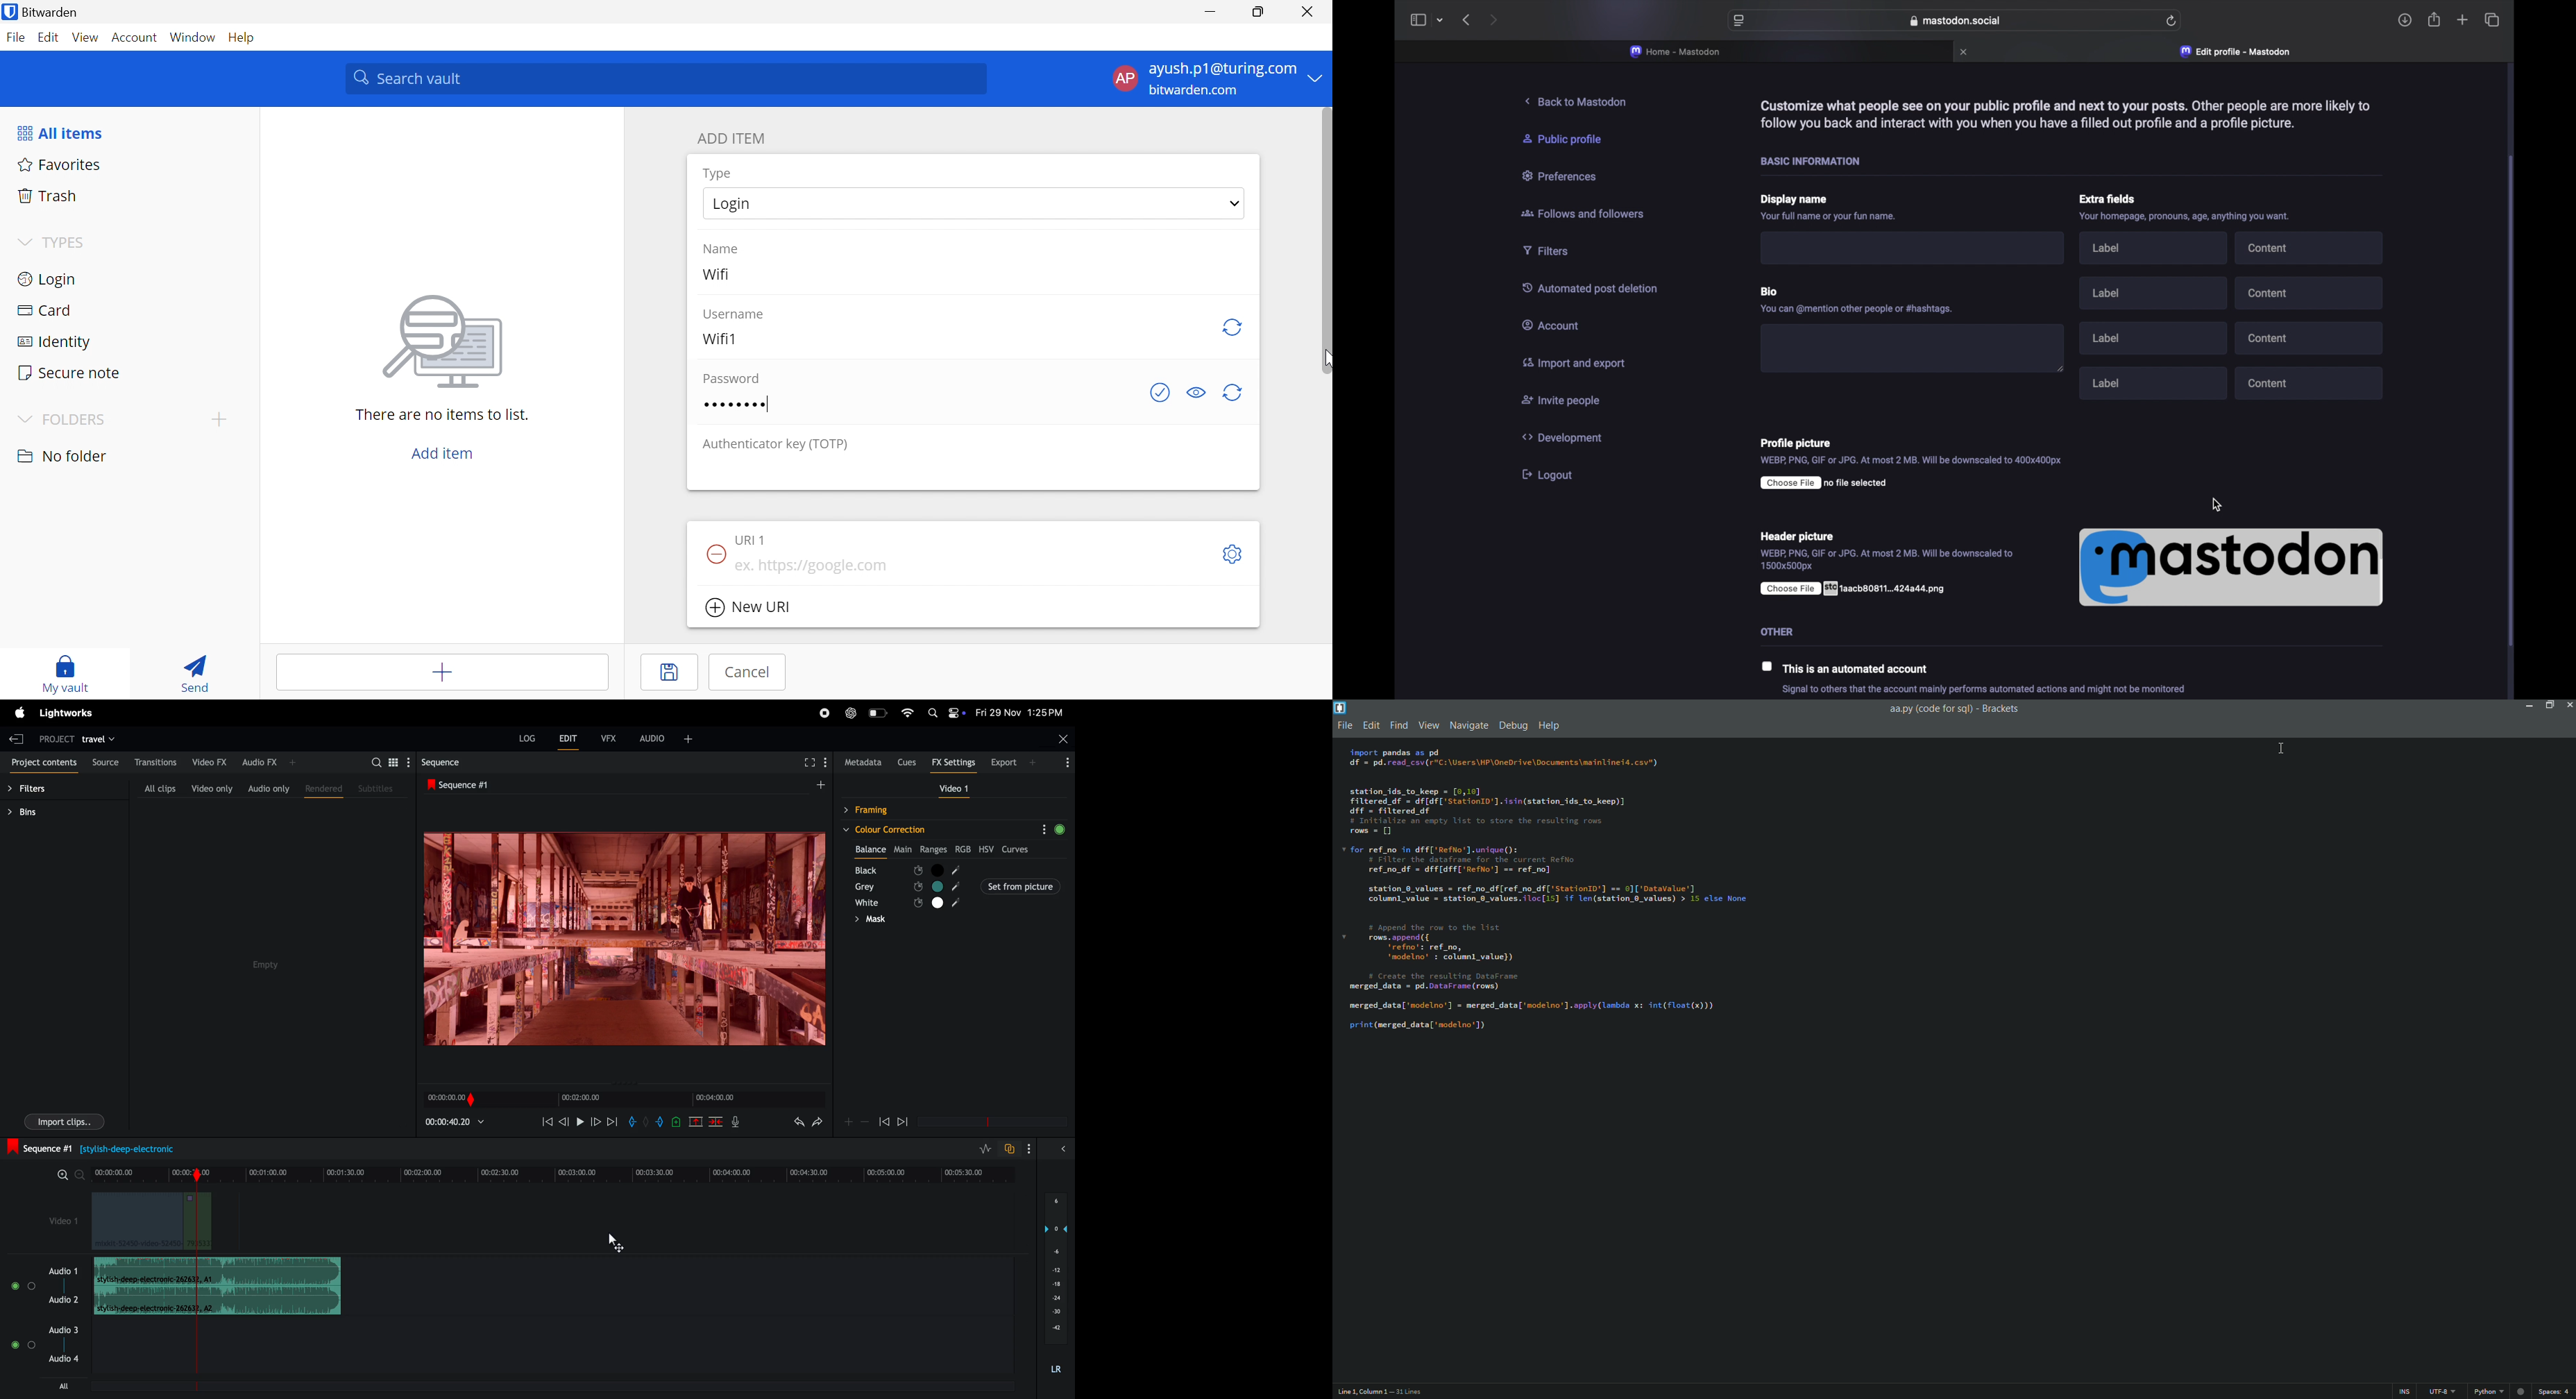 This screenshot has width=2576, height=1400. Describe the element at coordinates (1796, 201) in the screenshot. I see `display name` at that location.